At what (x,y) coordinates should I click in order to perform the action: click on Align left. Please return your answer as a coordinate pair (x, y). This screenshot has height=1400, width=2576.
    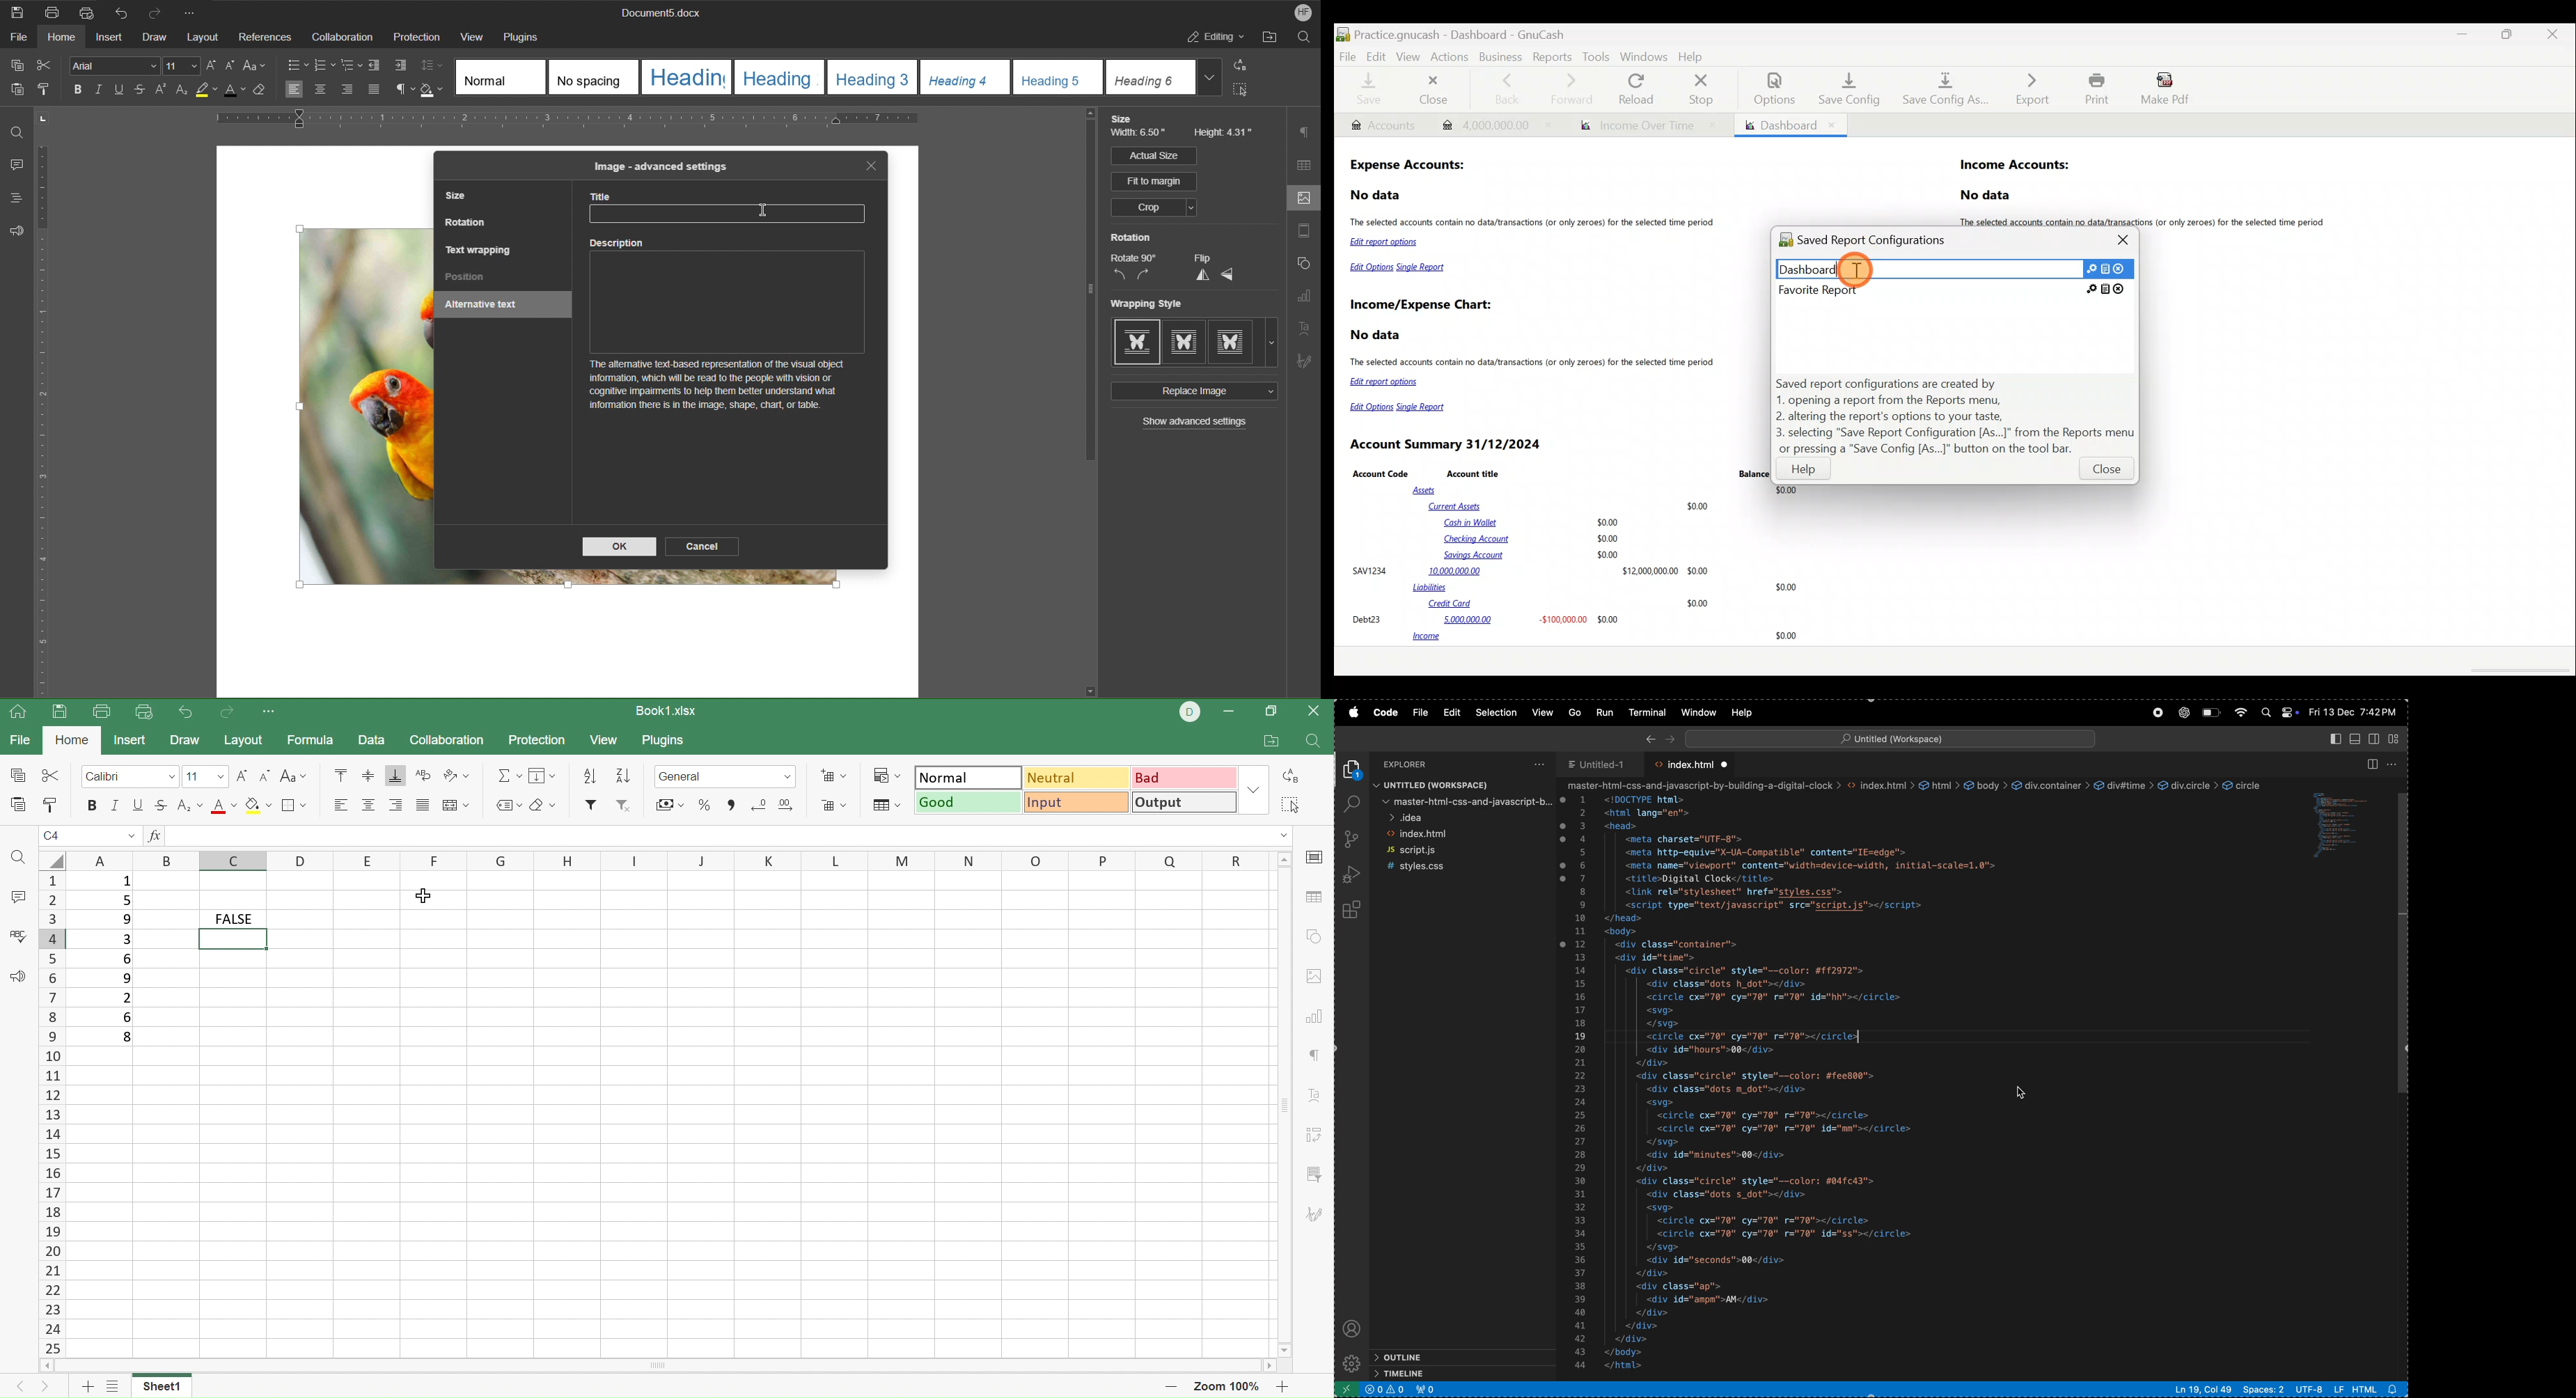
    Looking at the image, I should click on (340, 805).